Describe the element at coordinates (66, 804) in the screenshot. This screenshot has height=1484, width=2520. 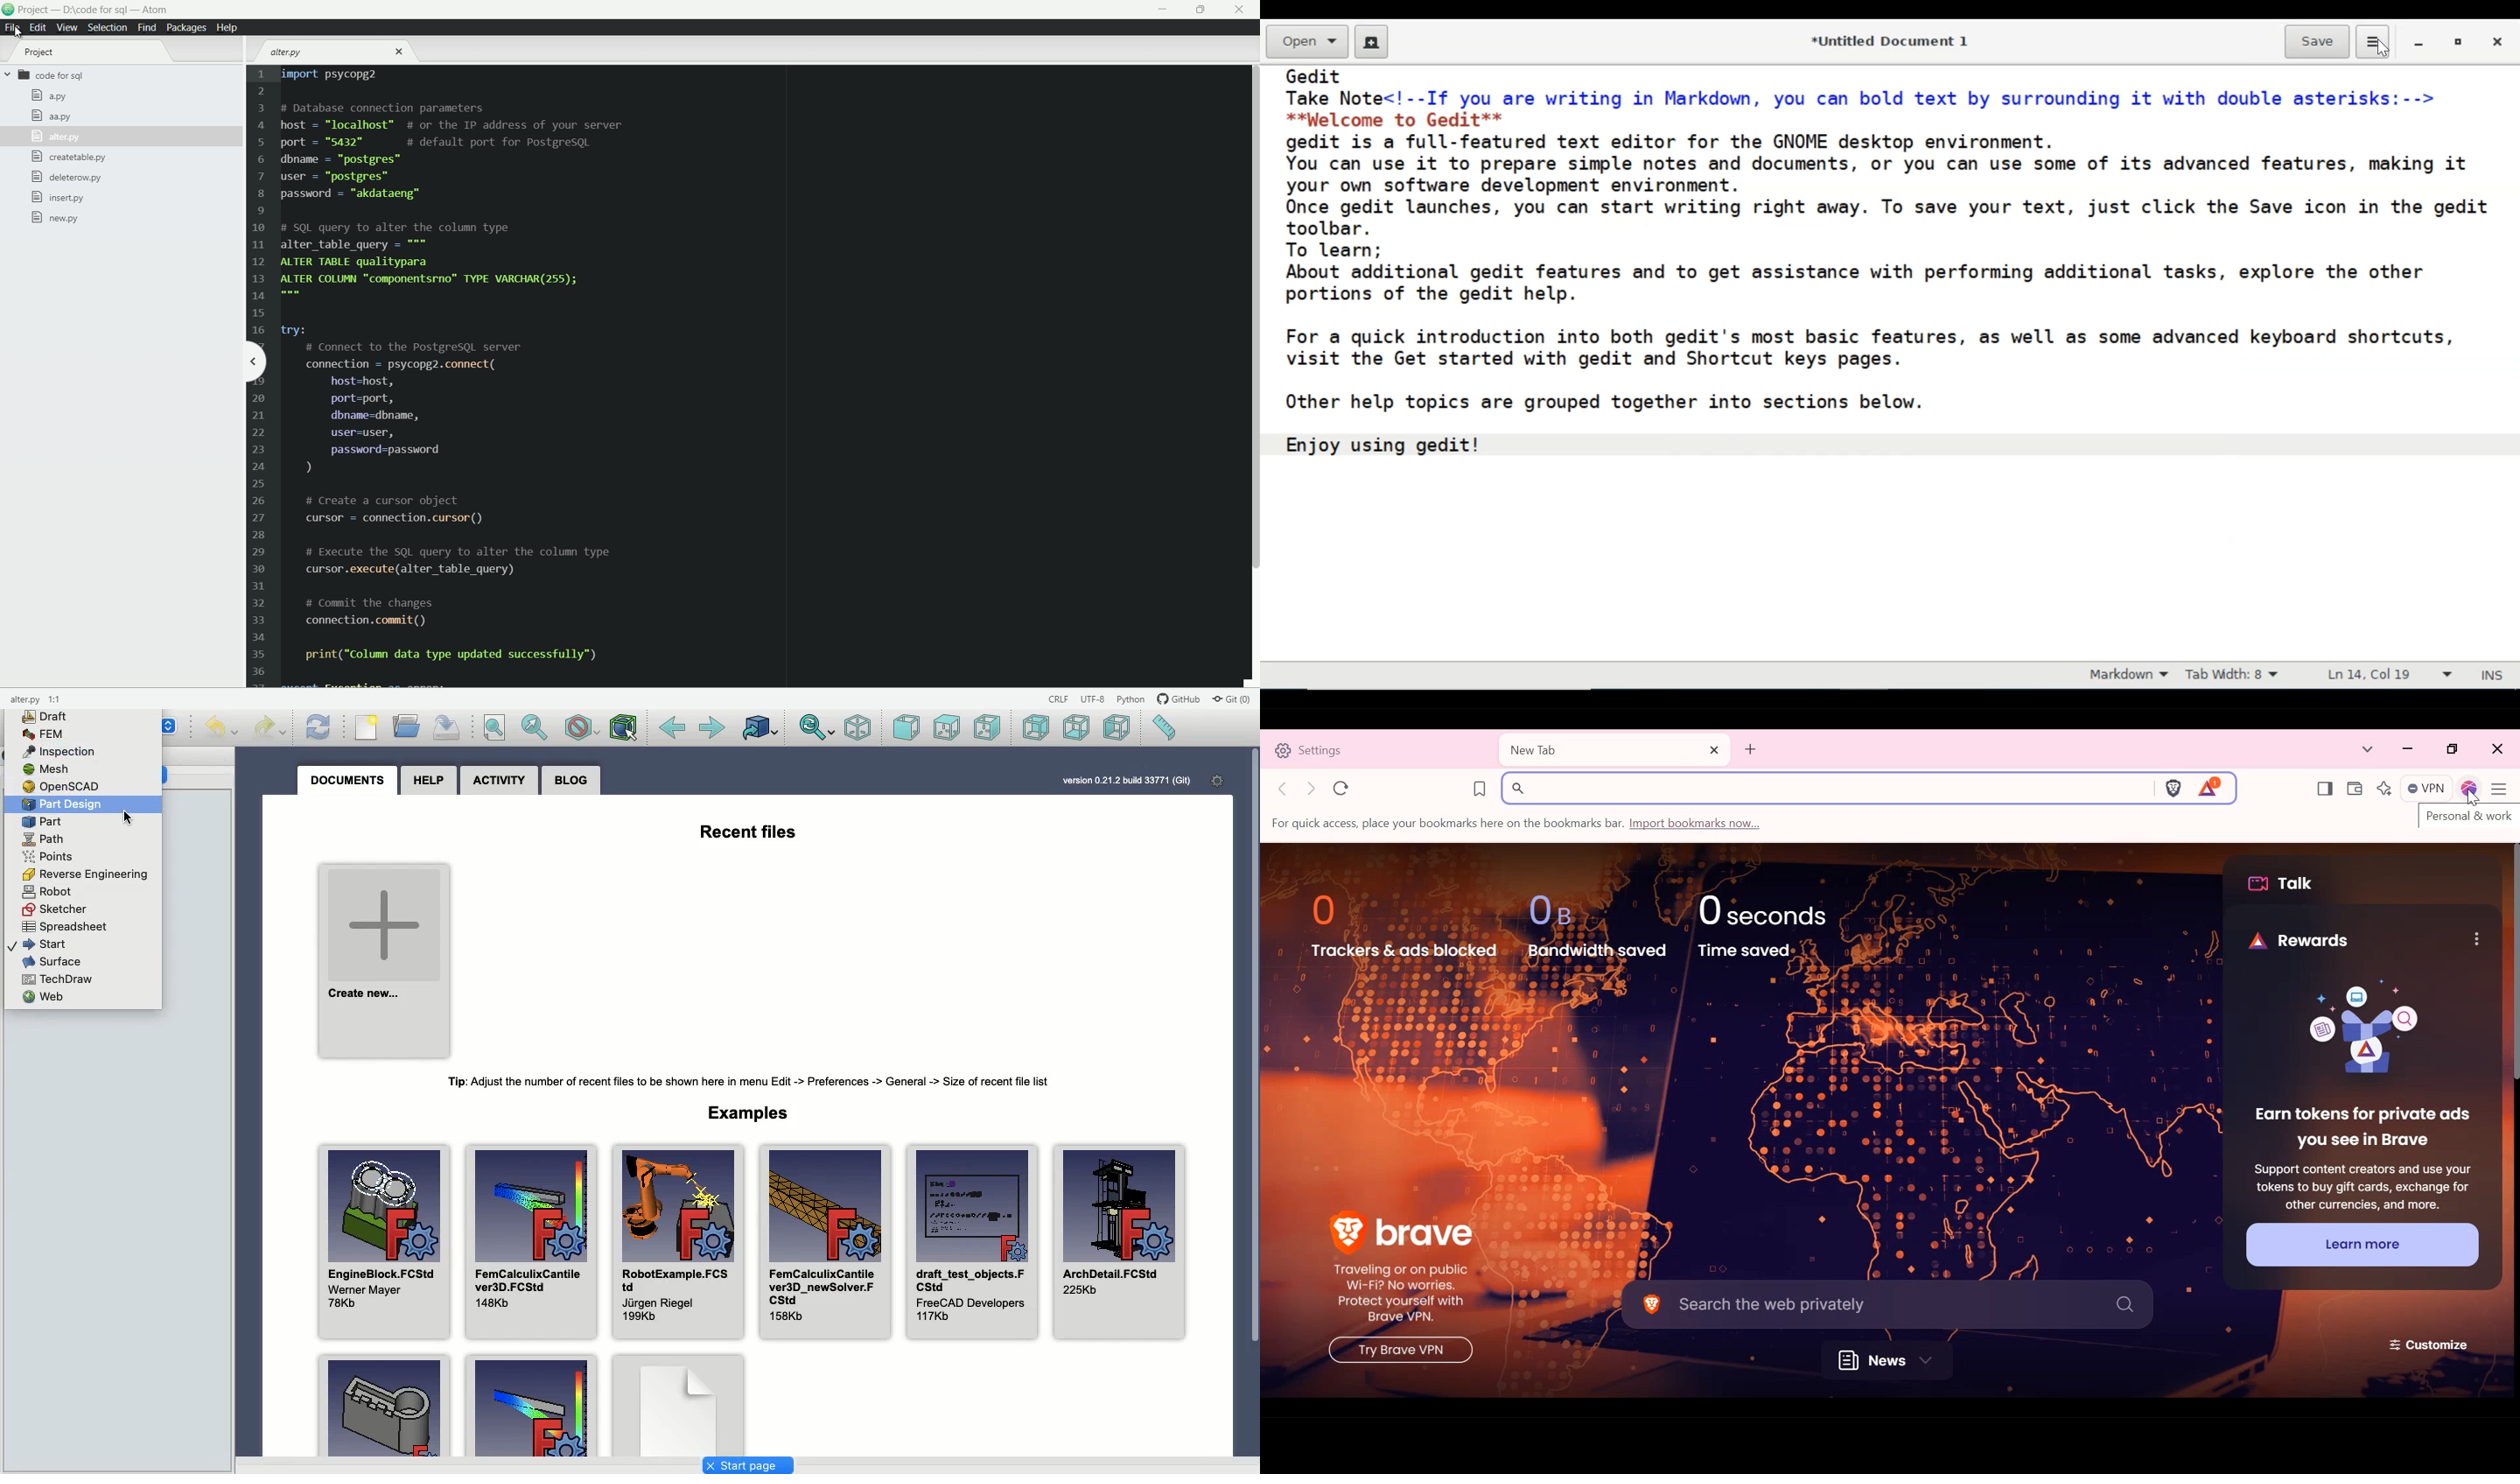
I see `Part design` at that location.